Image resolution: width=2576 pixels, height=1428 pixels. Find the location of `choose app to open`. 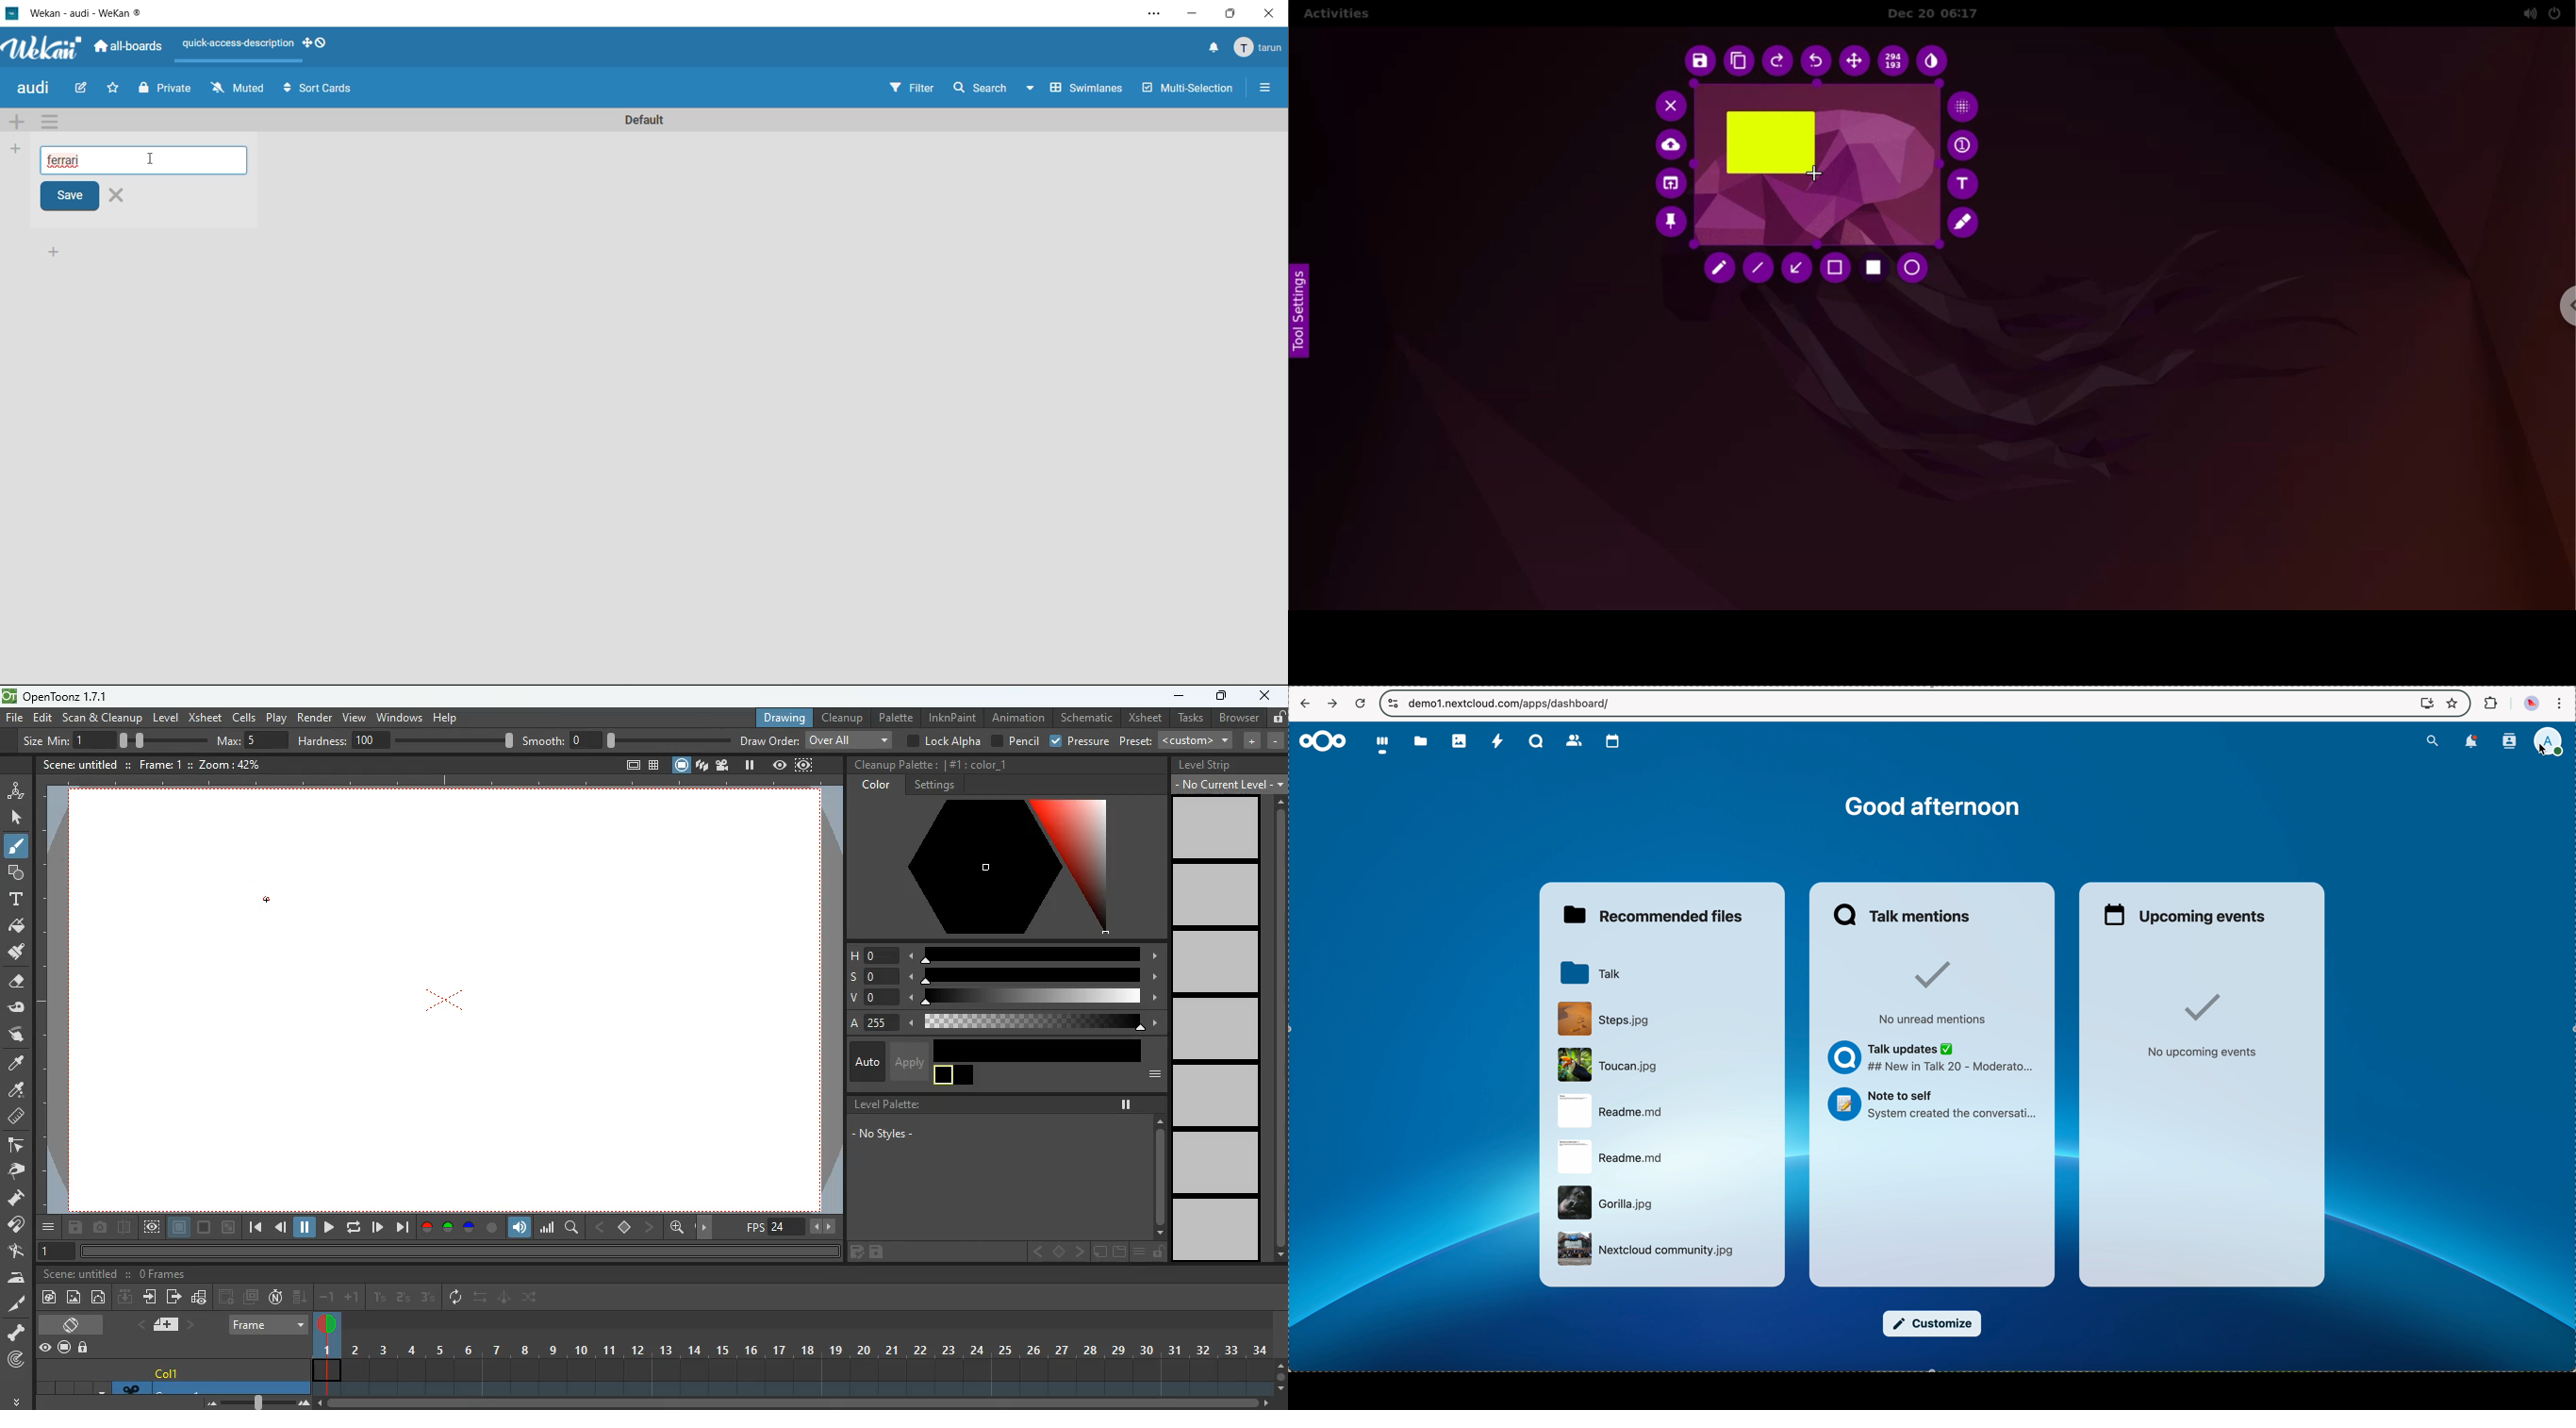

choose app to open is located at coordinates (1669, 185).